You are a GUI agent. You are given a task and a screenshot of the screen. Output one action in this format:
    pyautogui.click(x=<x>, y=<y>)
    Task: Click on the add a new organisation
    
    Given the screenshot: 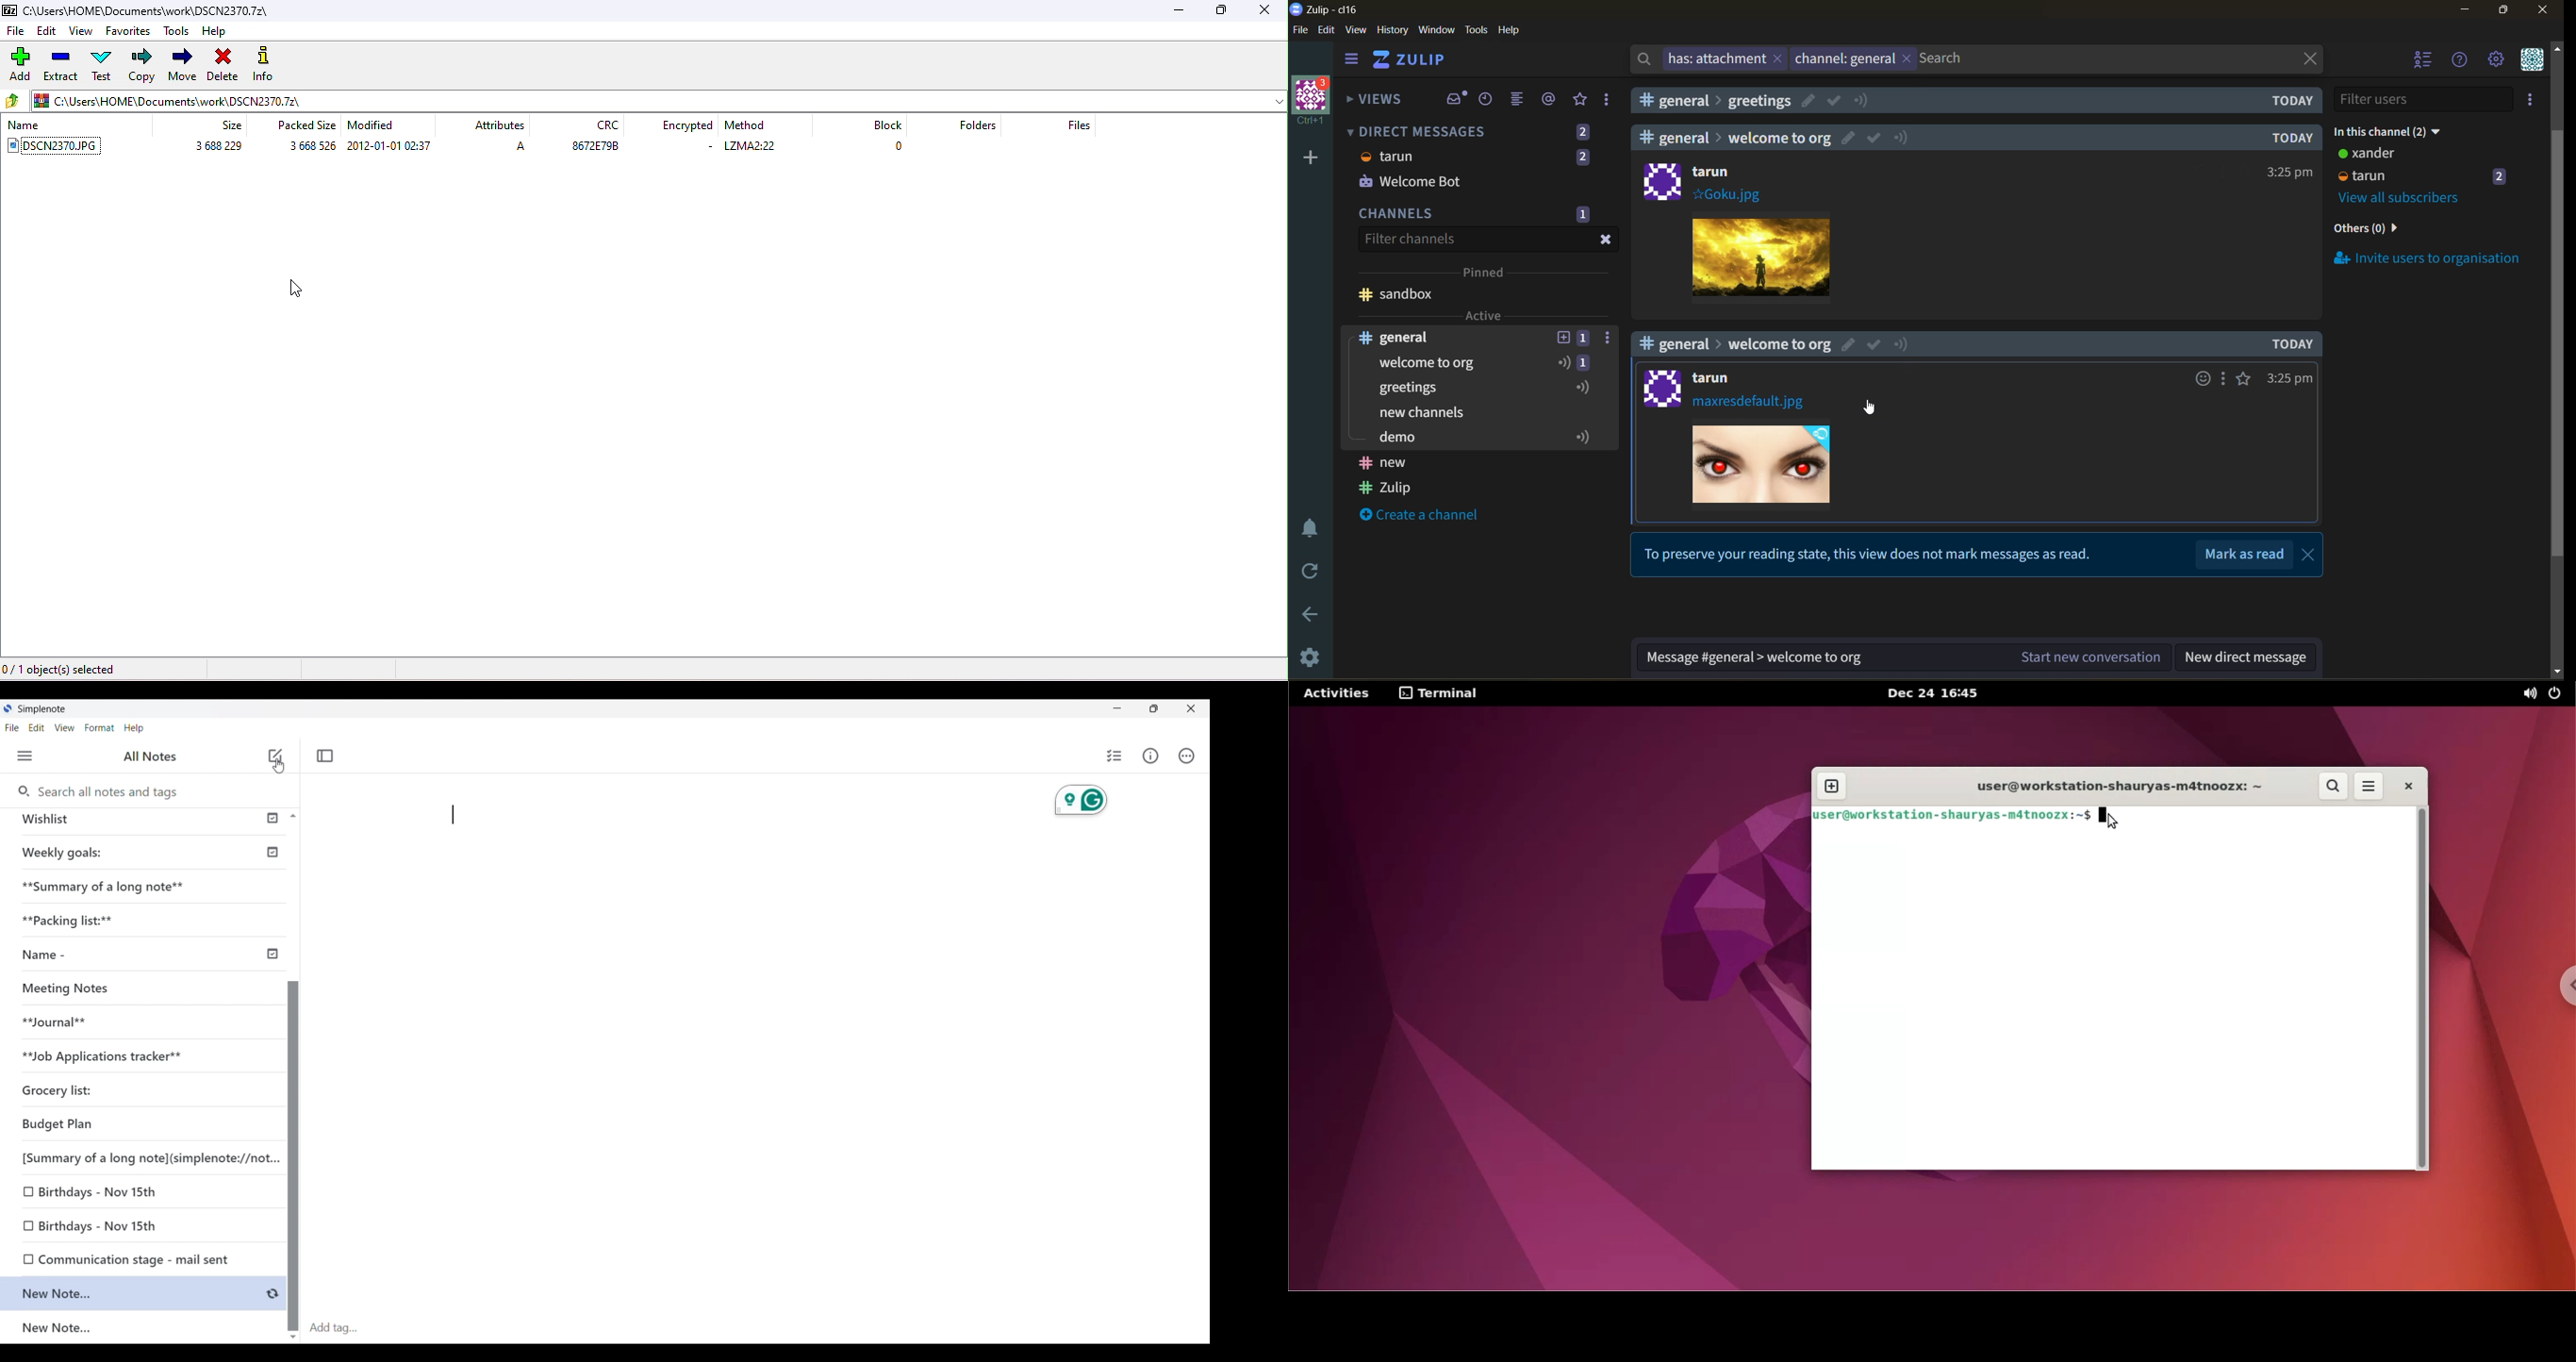 What is the action you would take?
    pyautogui.click(x=1311, y=157)
    